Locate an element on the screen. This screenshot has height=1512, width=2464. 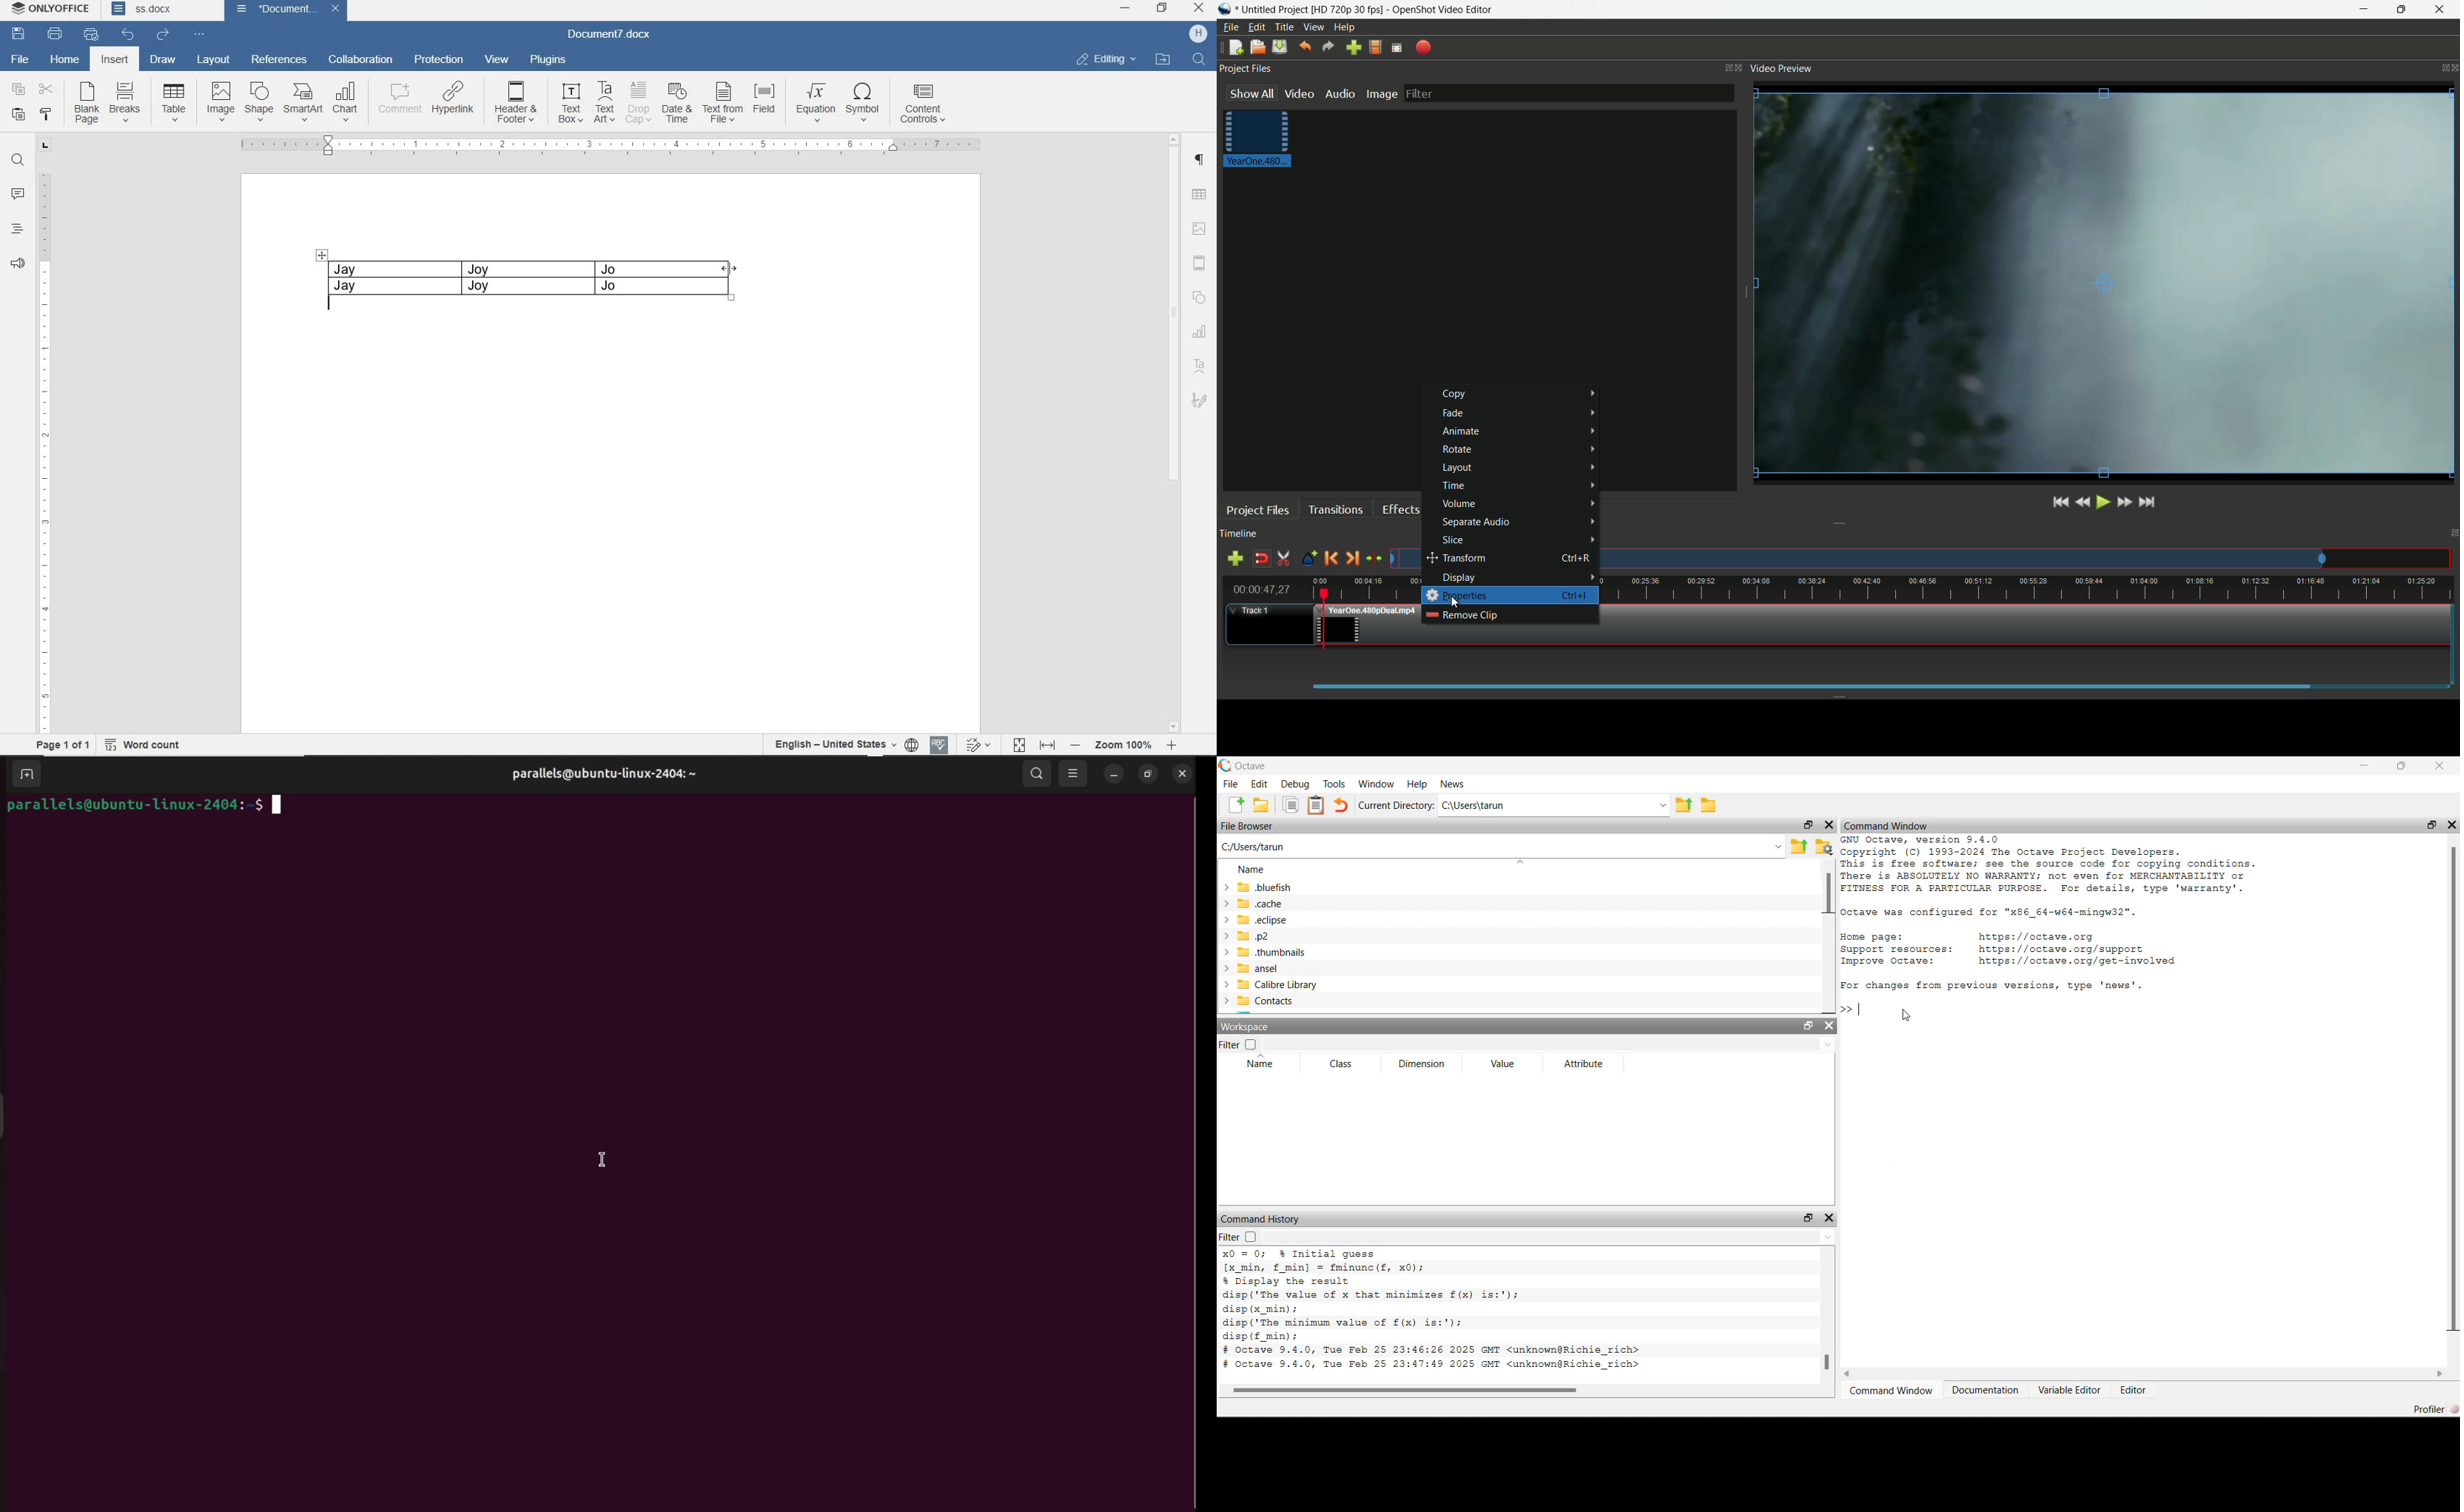
TABLE is located at coordinates (530, 276).